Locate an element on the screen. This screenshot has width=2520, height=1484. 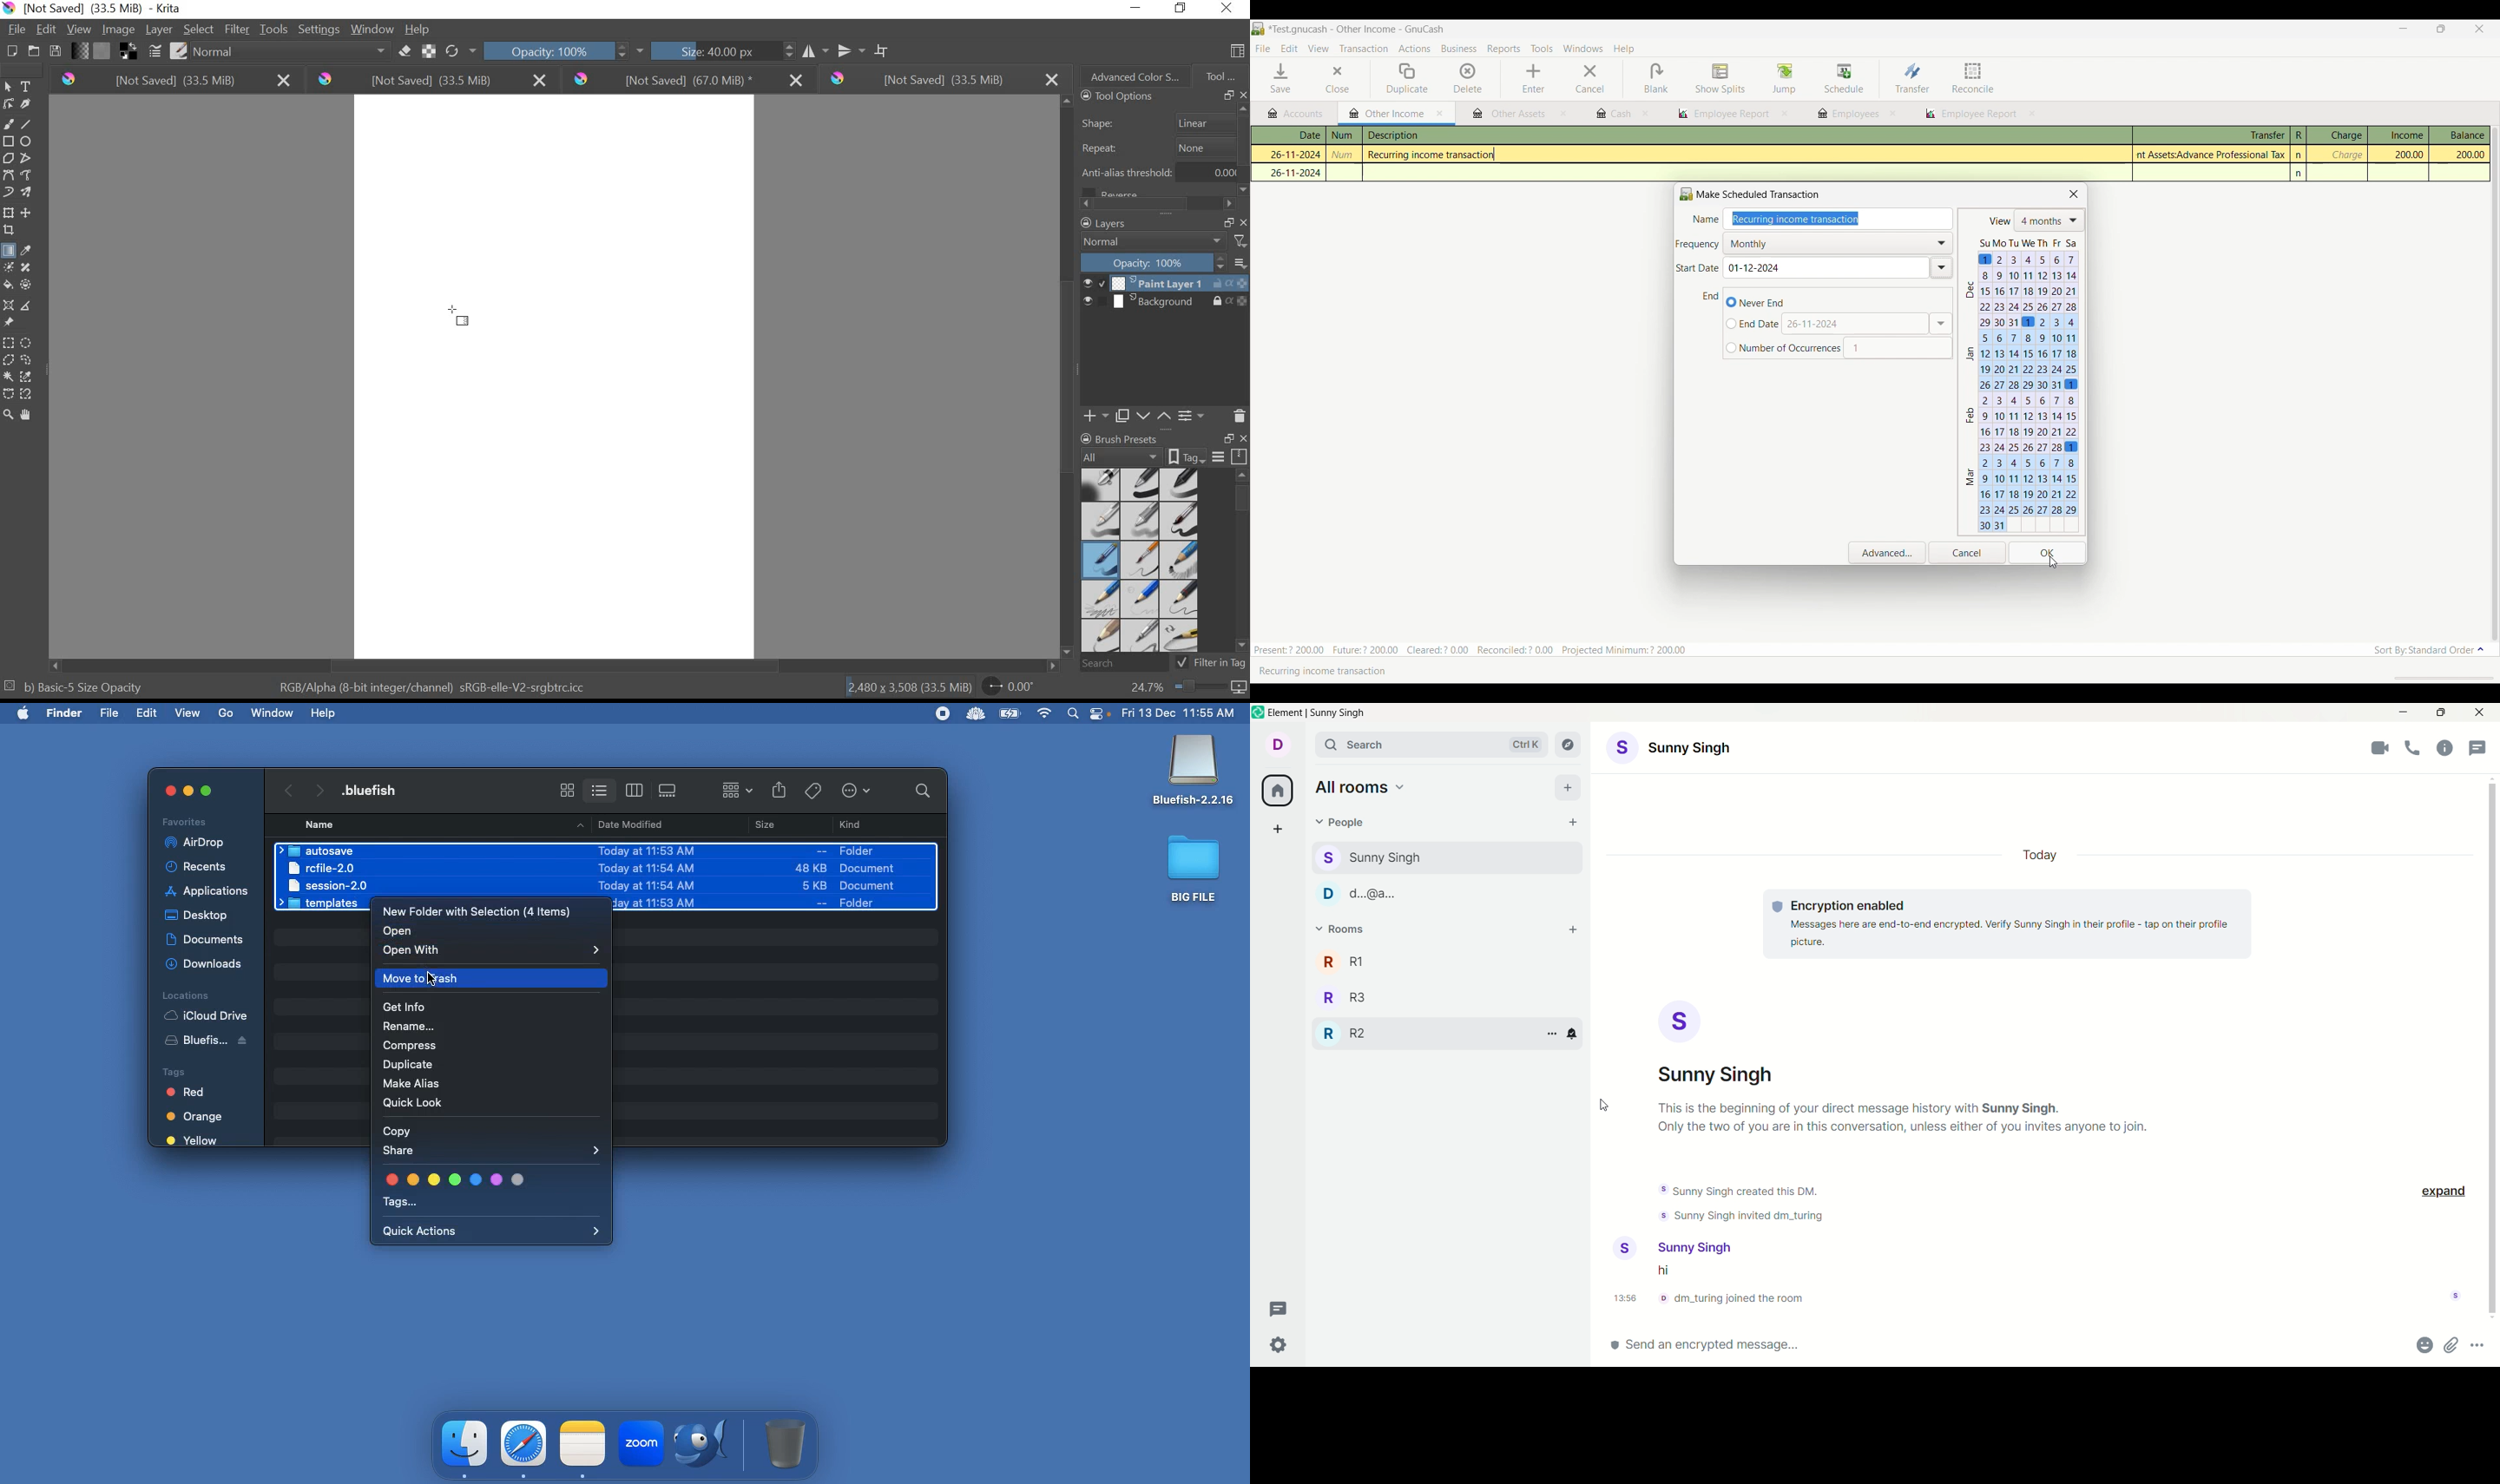
minimize is located at coordinates (2401, 713).